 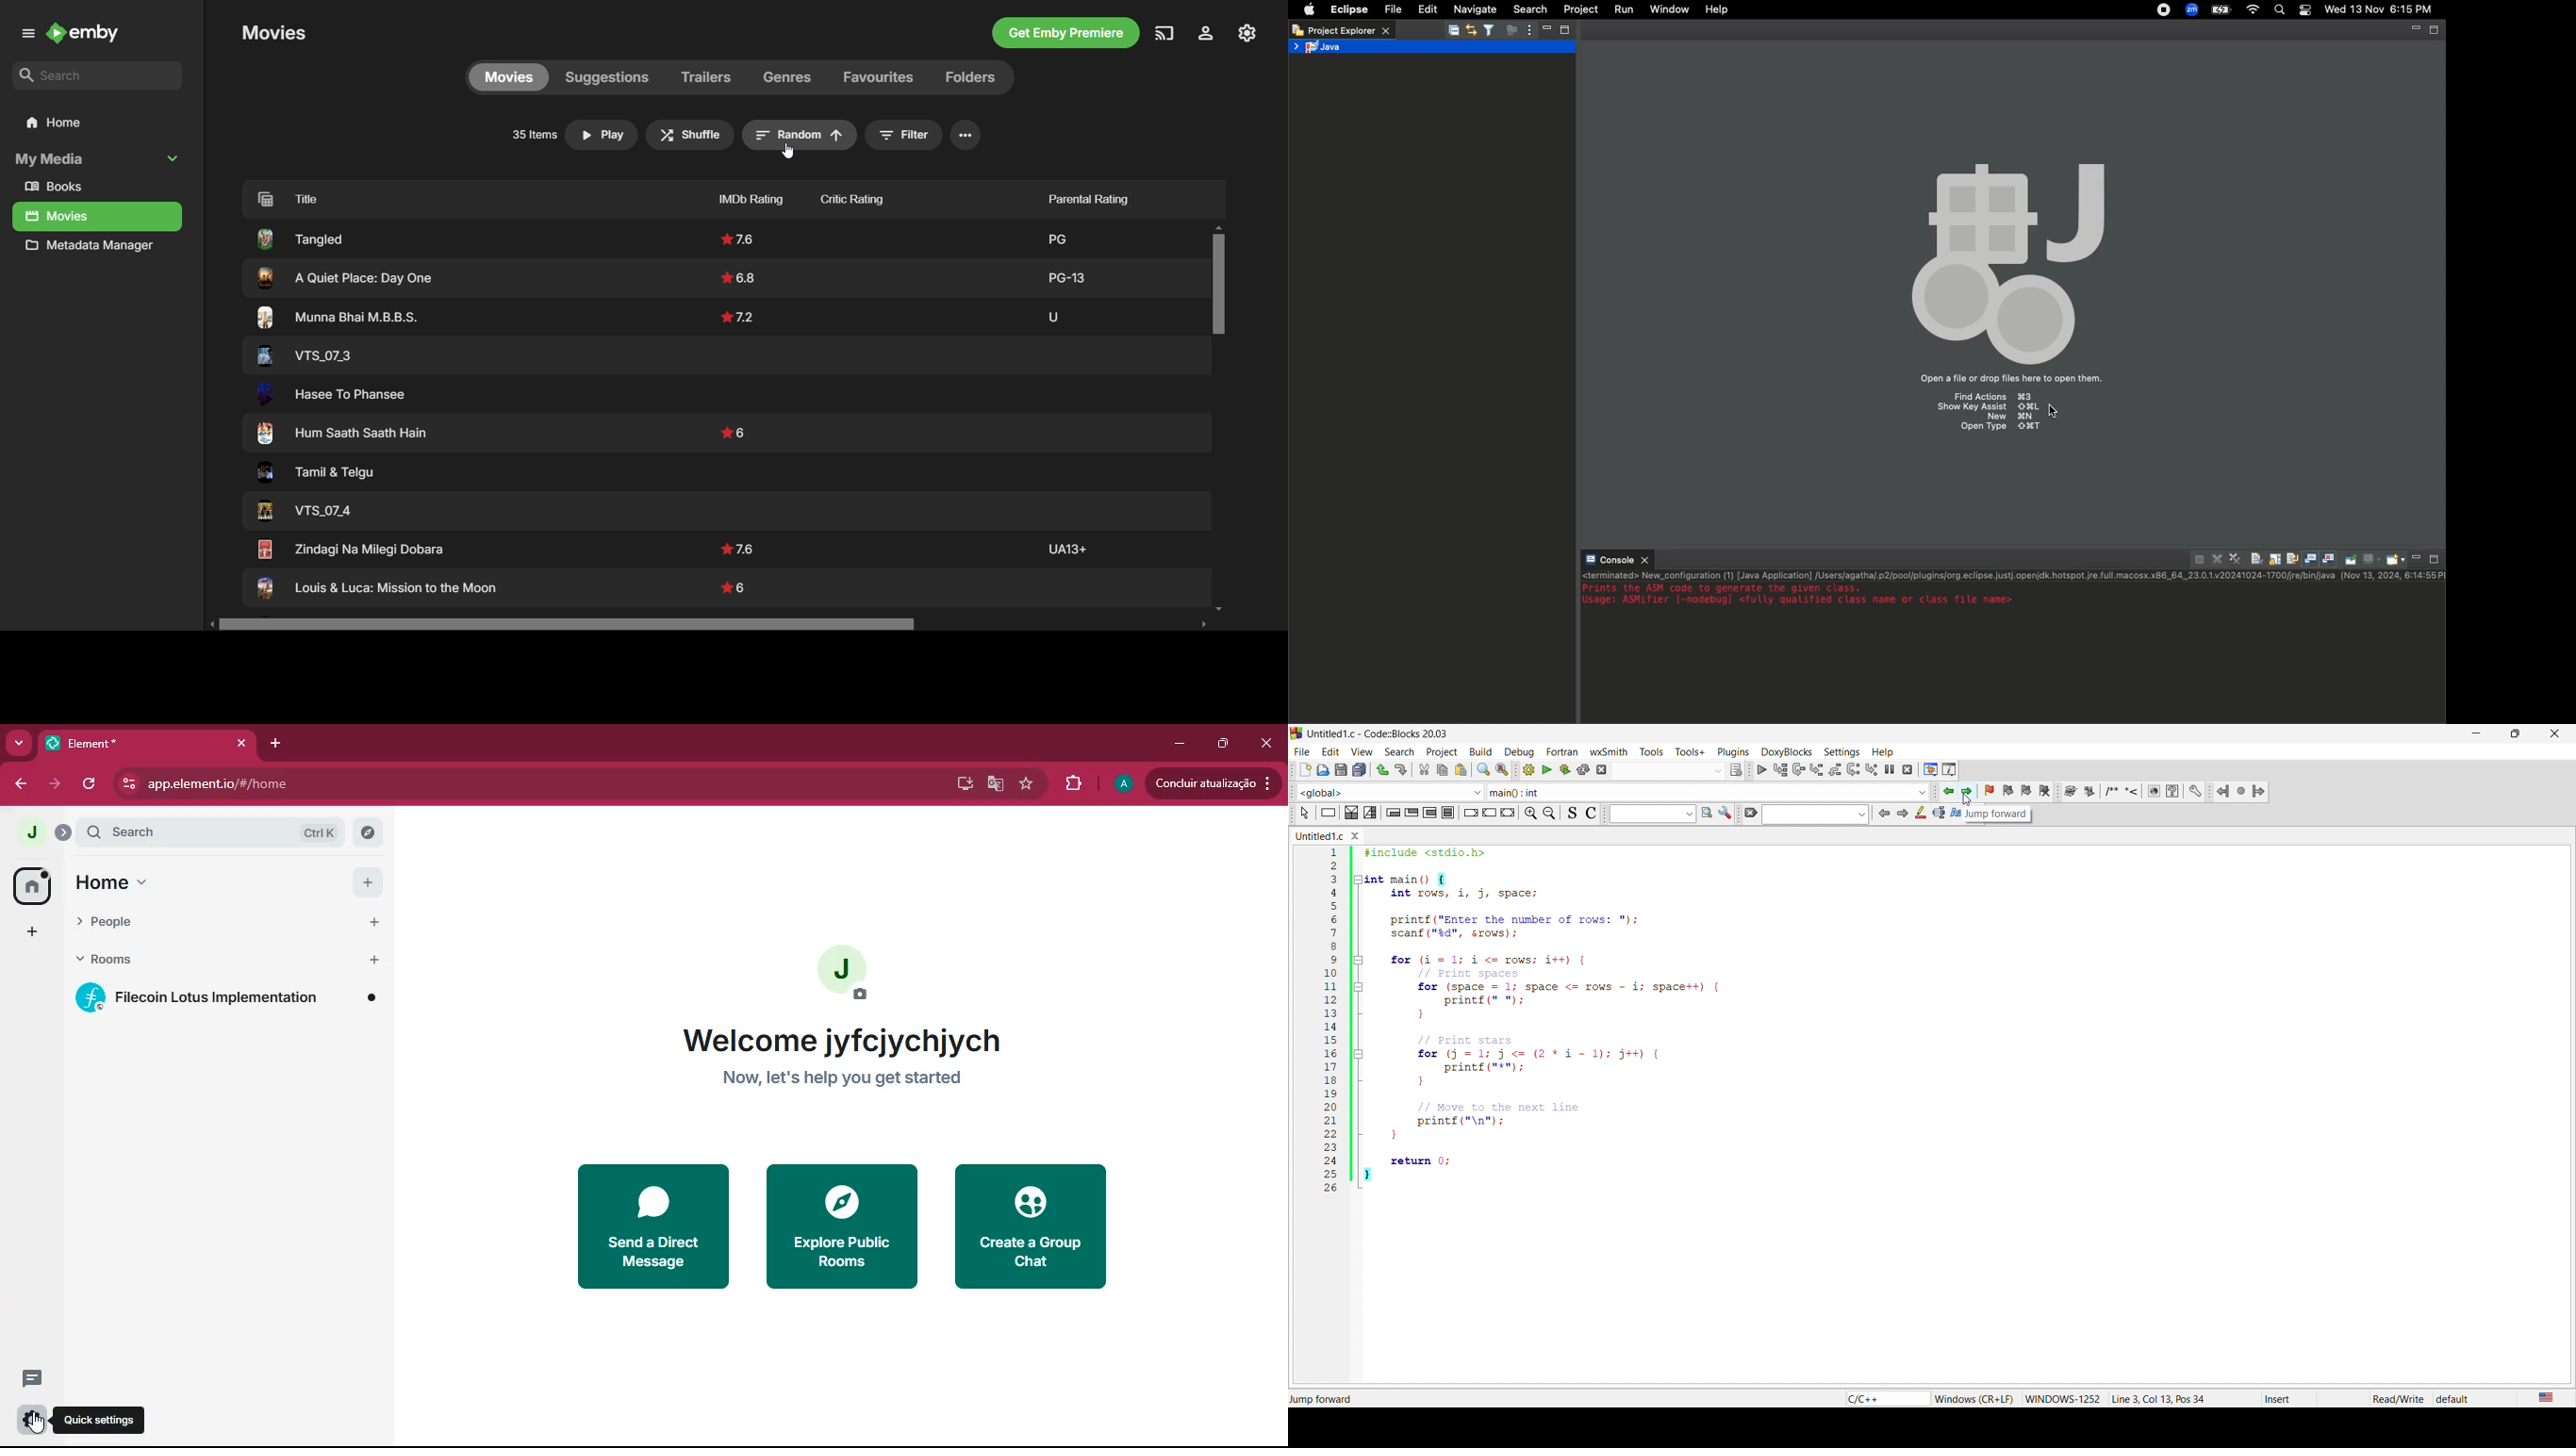 I want to click on profile picture, so click(x=30, y=831).